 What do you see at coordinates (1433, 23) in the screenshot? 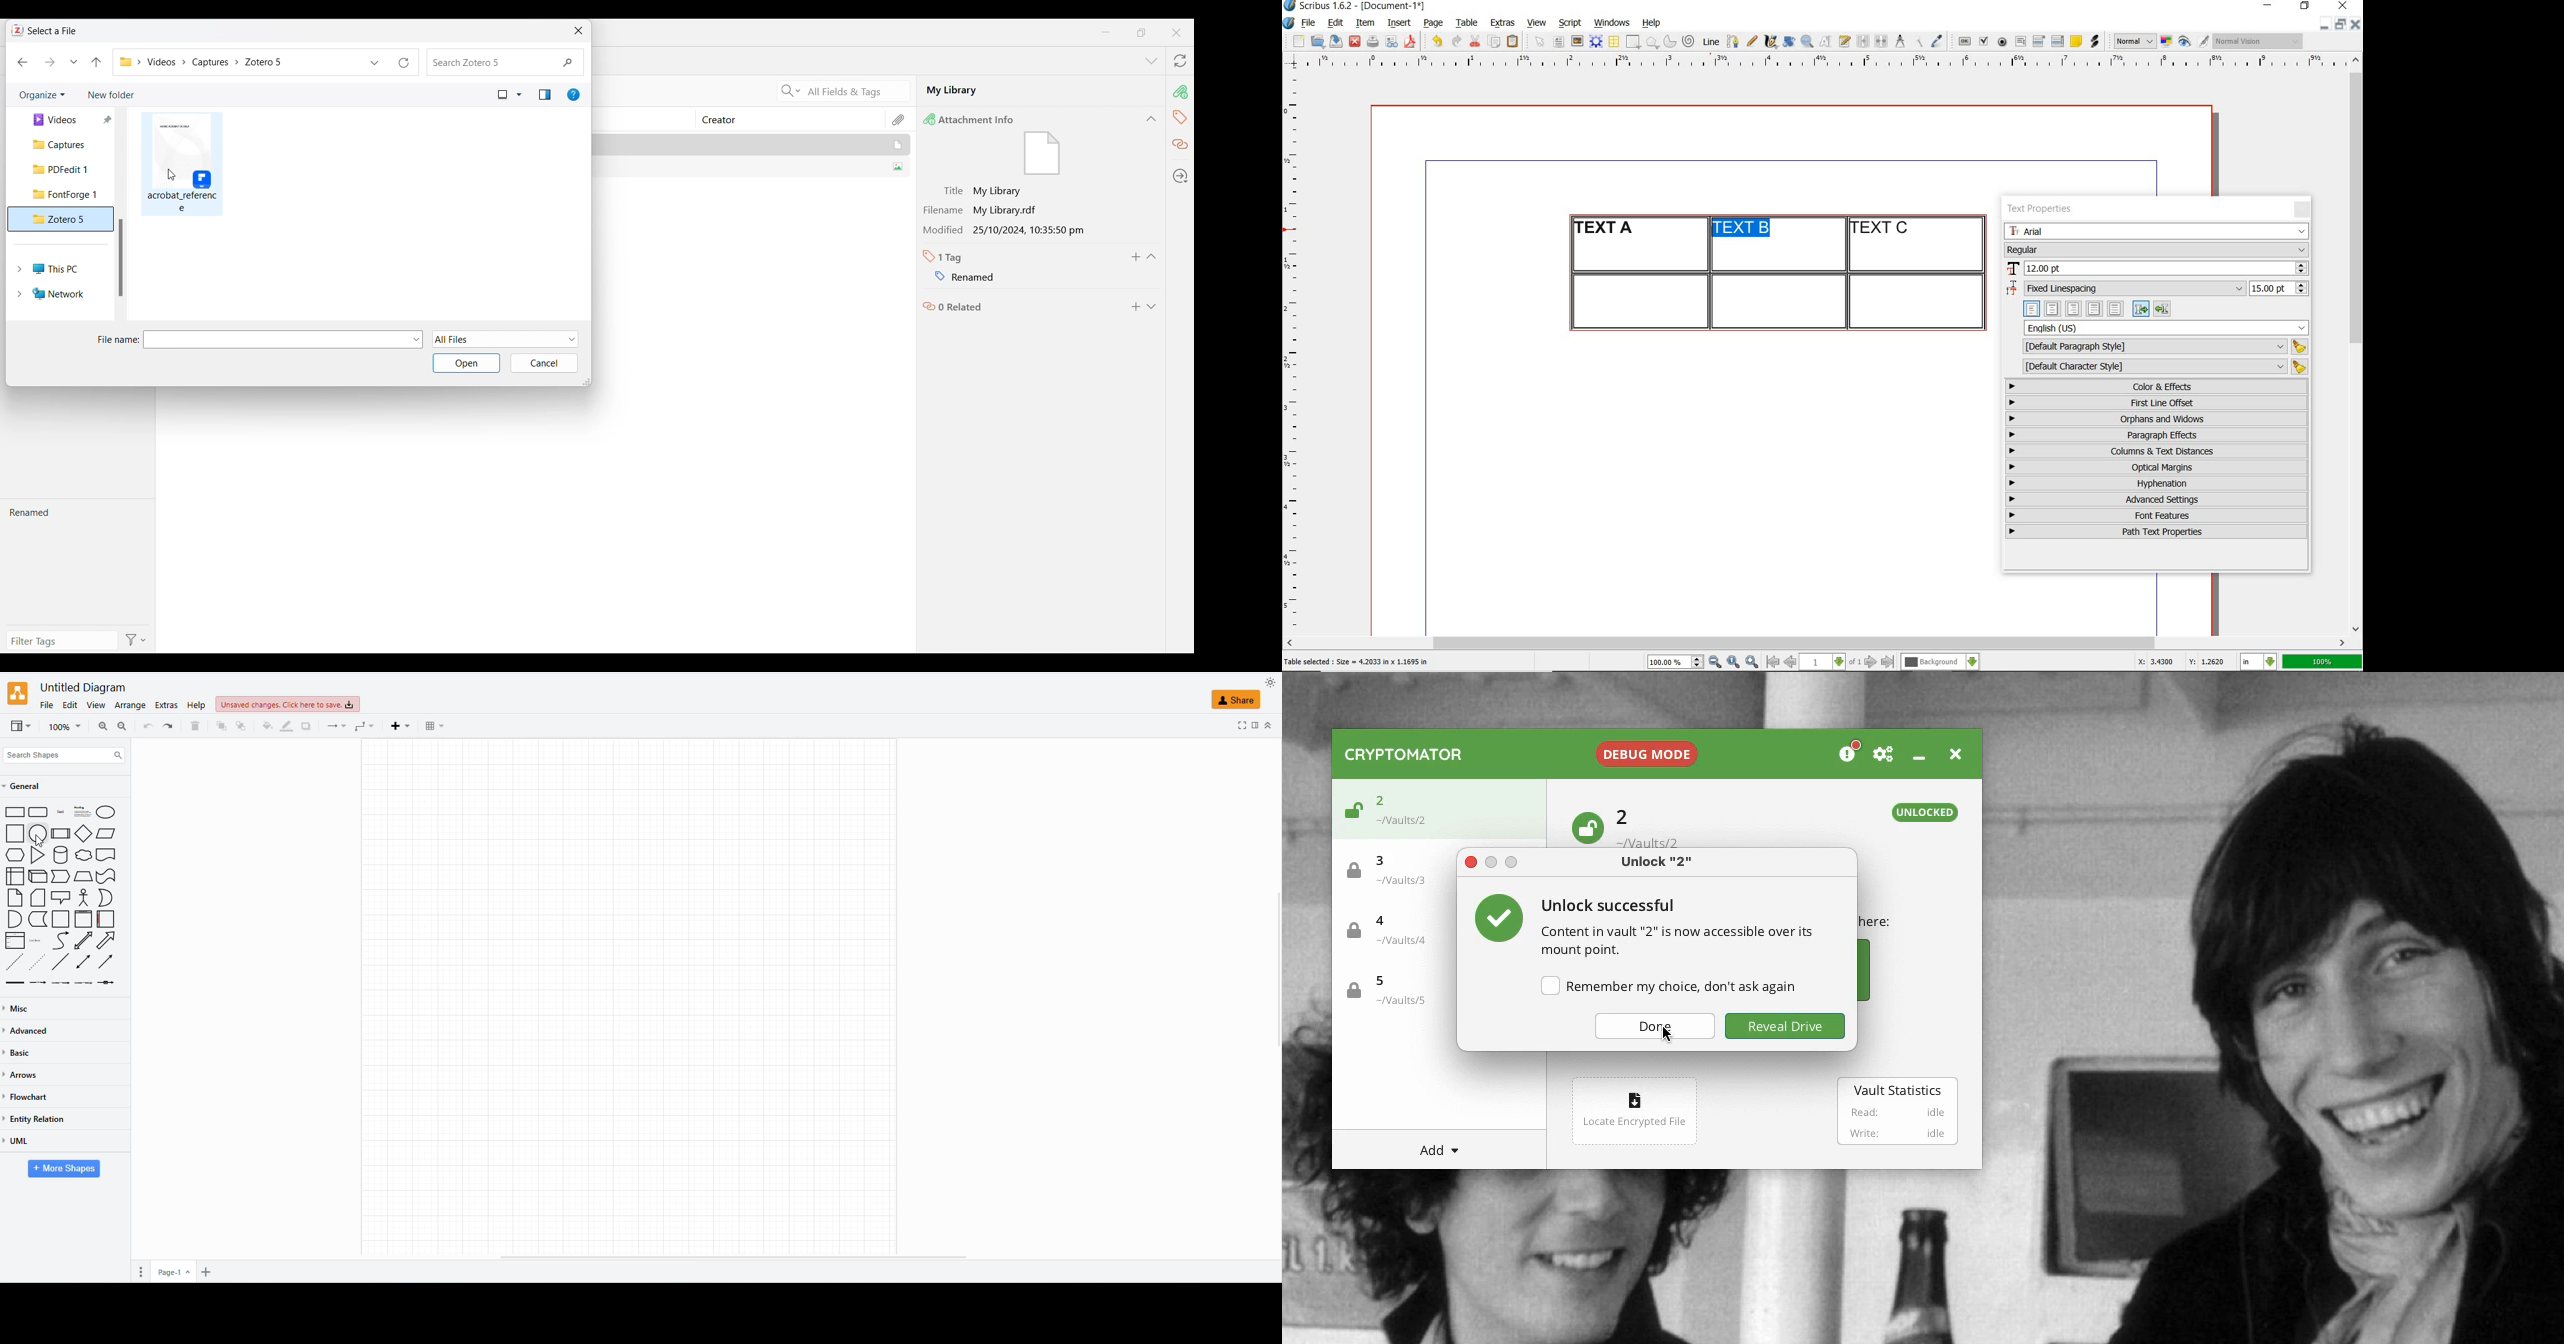
I see `page` at bounding box center [1433, 23].